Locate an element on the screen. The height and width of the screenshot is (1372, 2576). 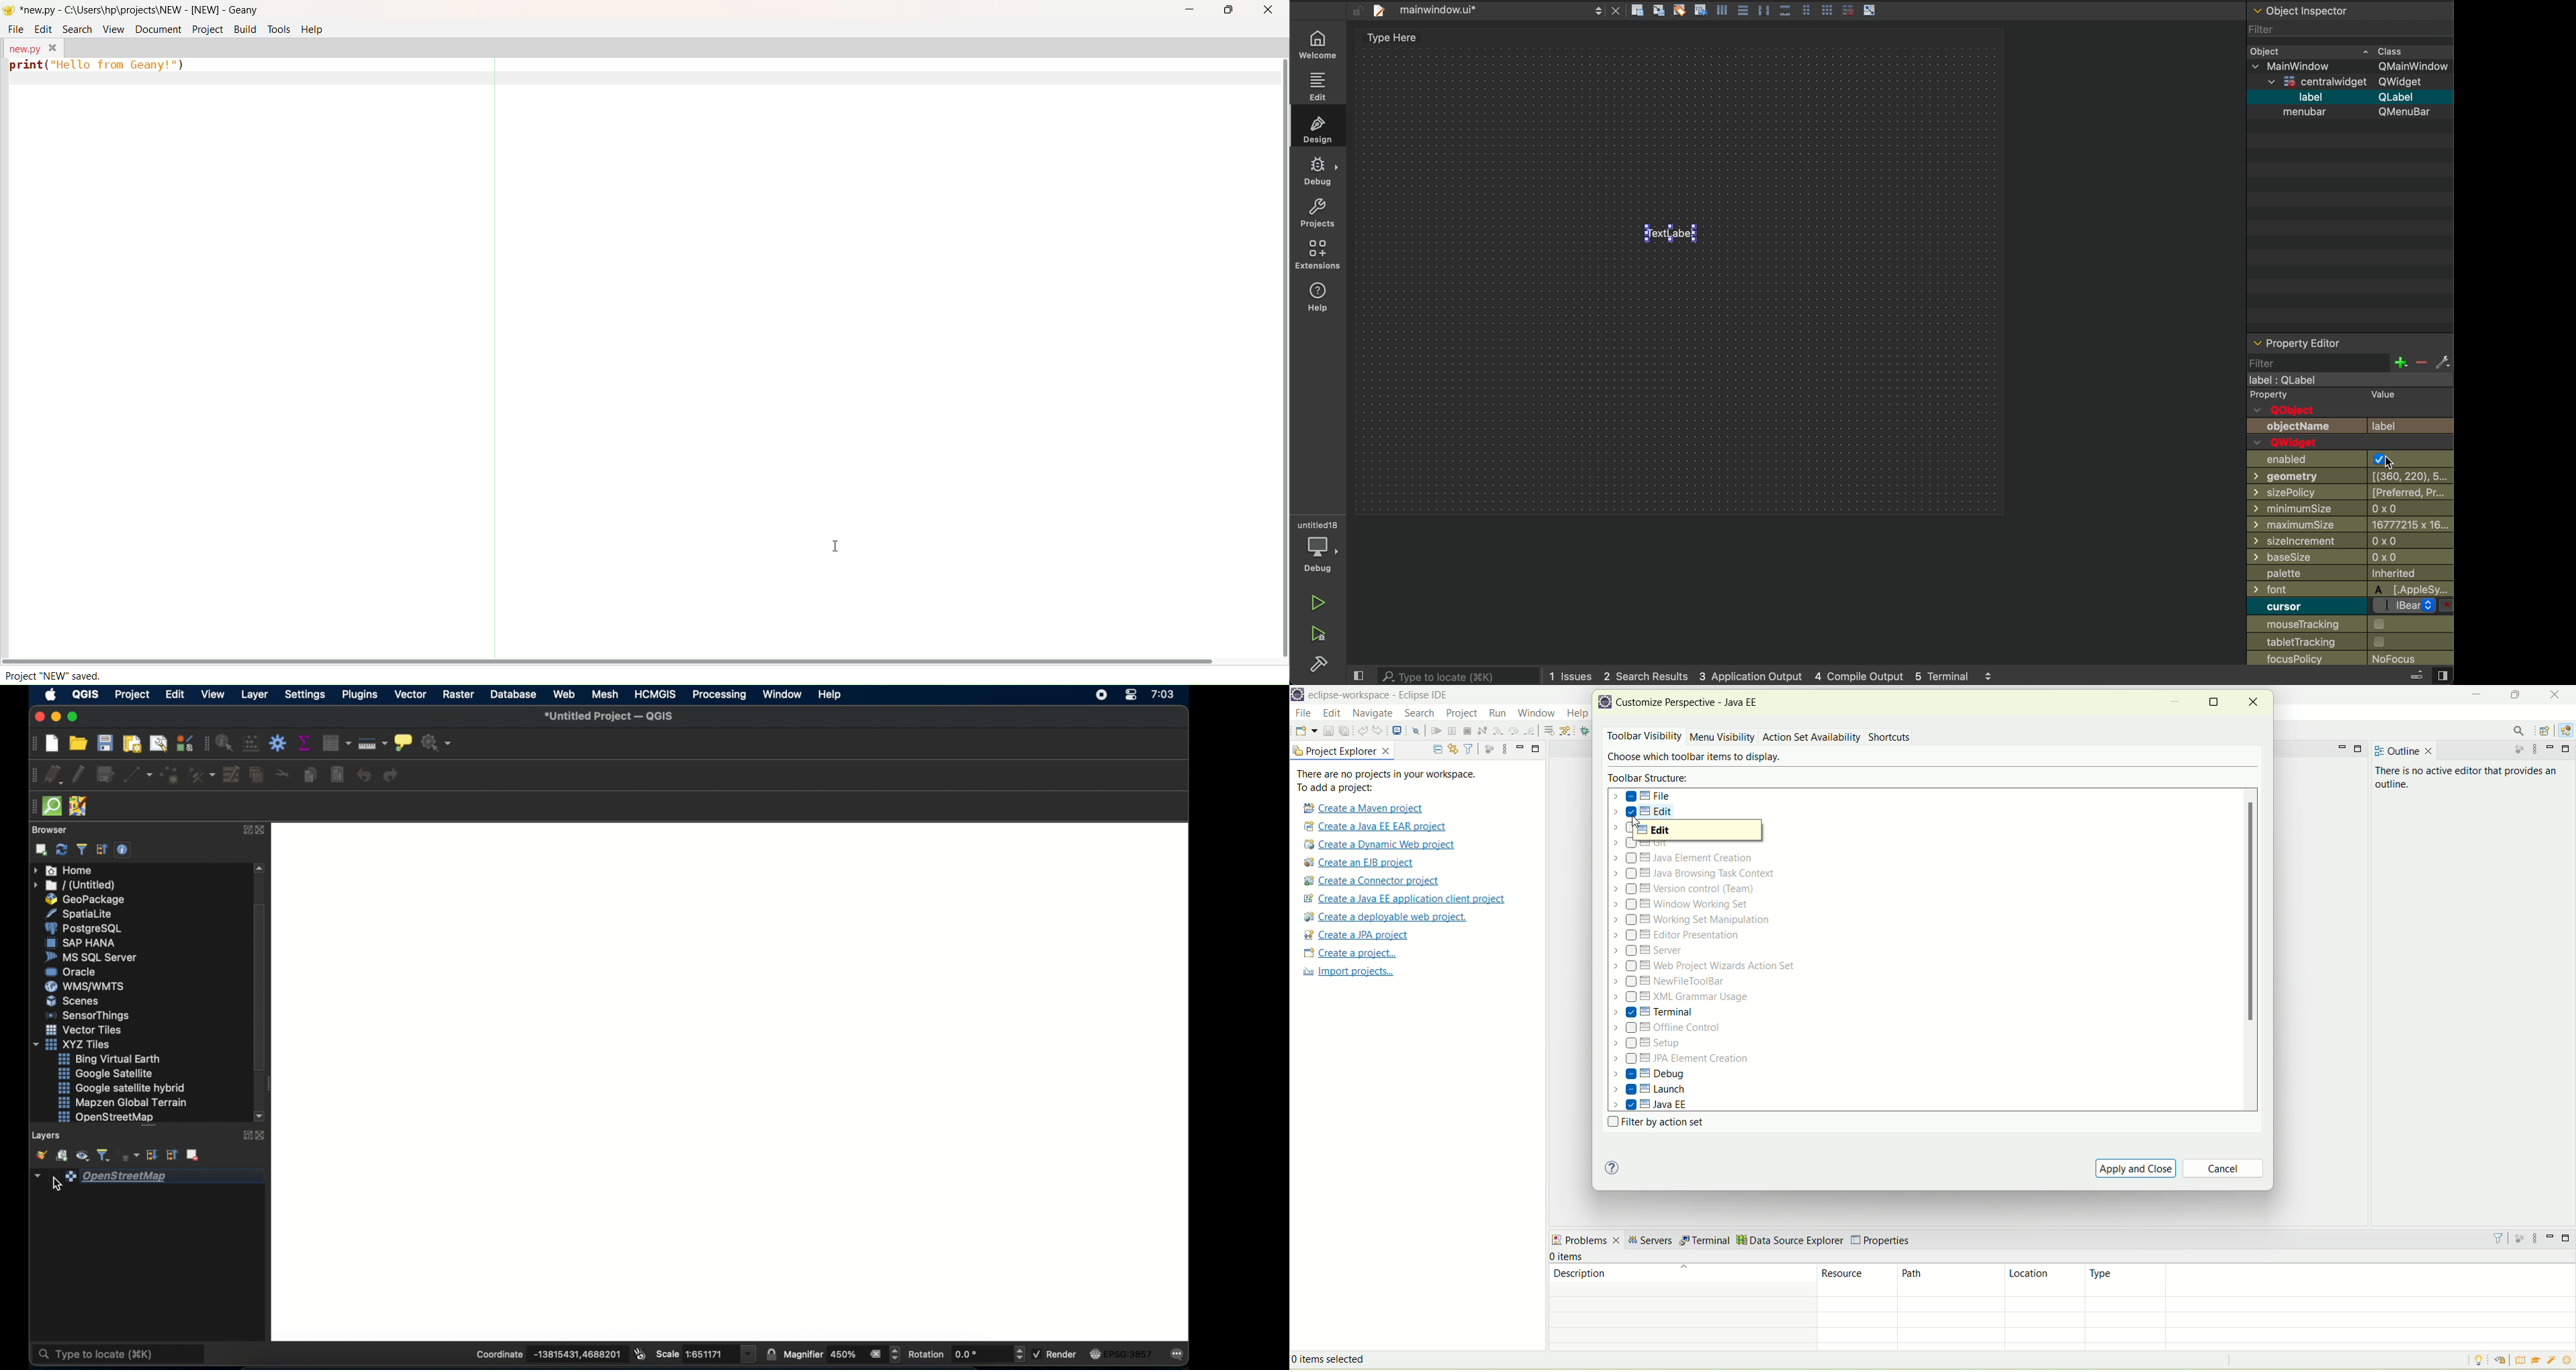
show layout manager is located at coordinates (158, 745).